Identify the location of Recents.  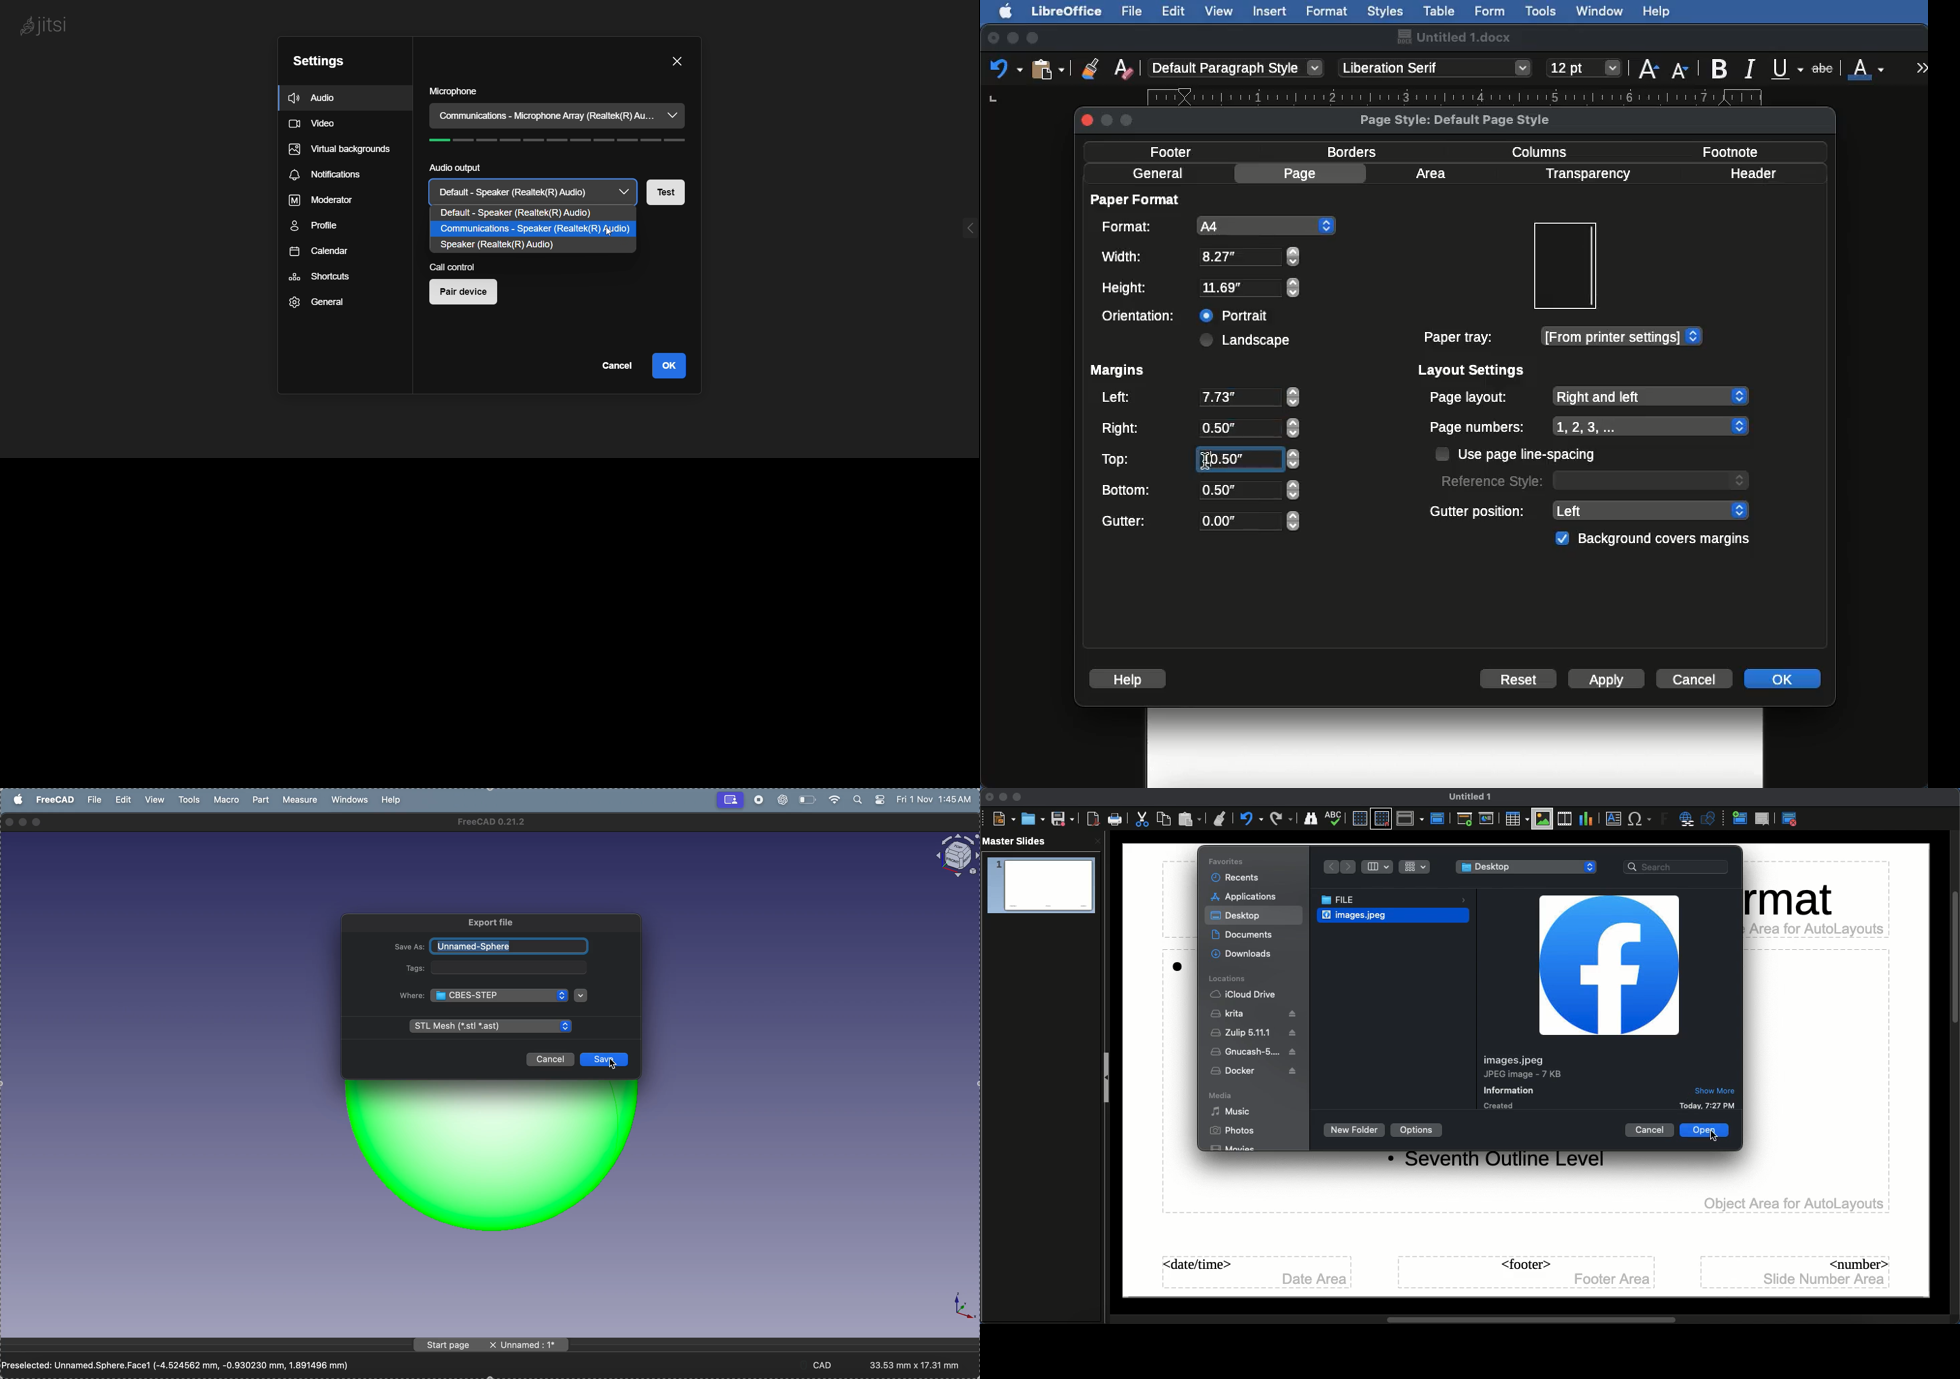
(1237, 877).